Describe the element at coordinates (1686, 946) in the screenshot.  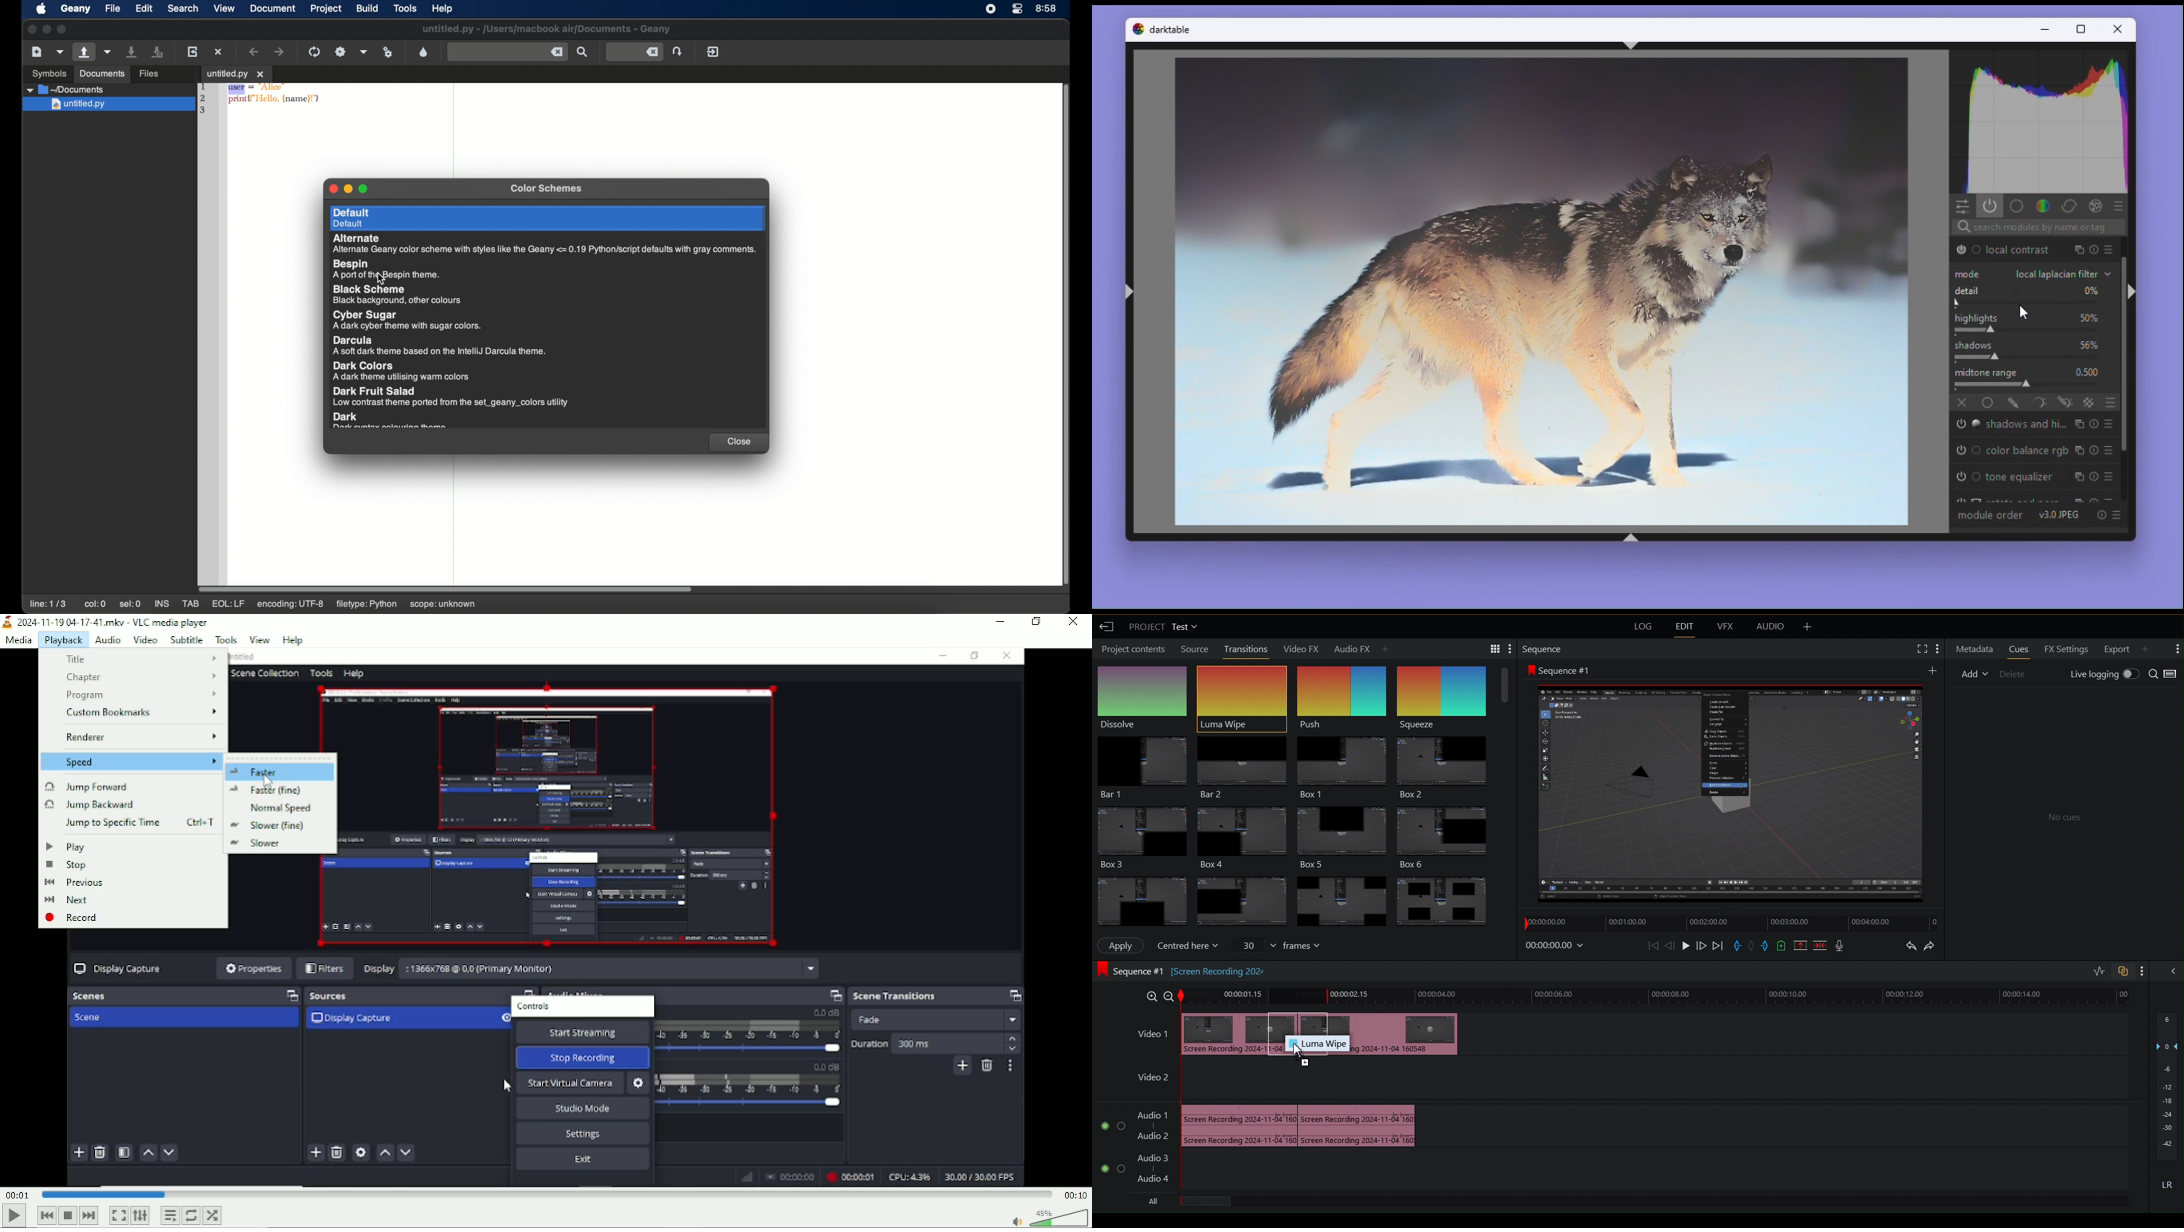
I see `Play` at that location.